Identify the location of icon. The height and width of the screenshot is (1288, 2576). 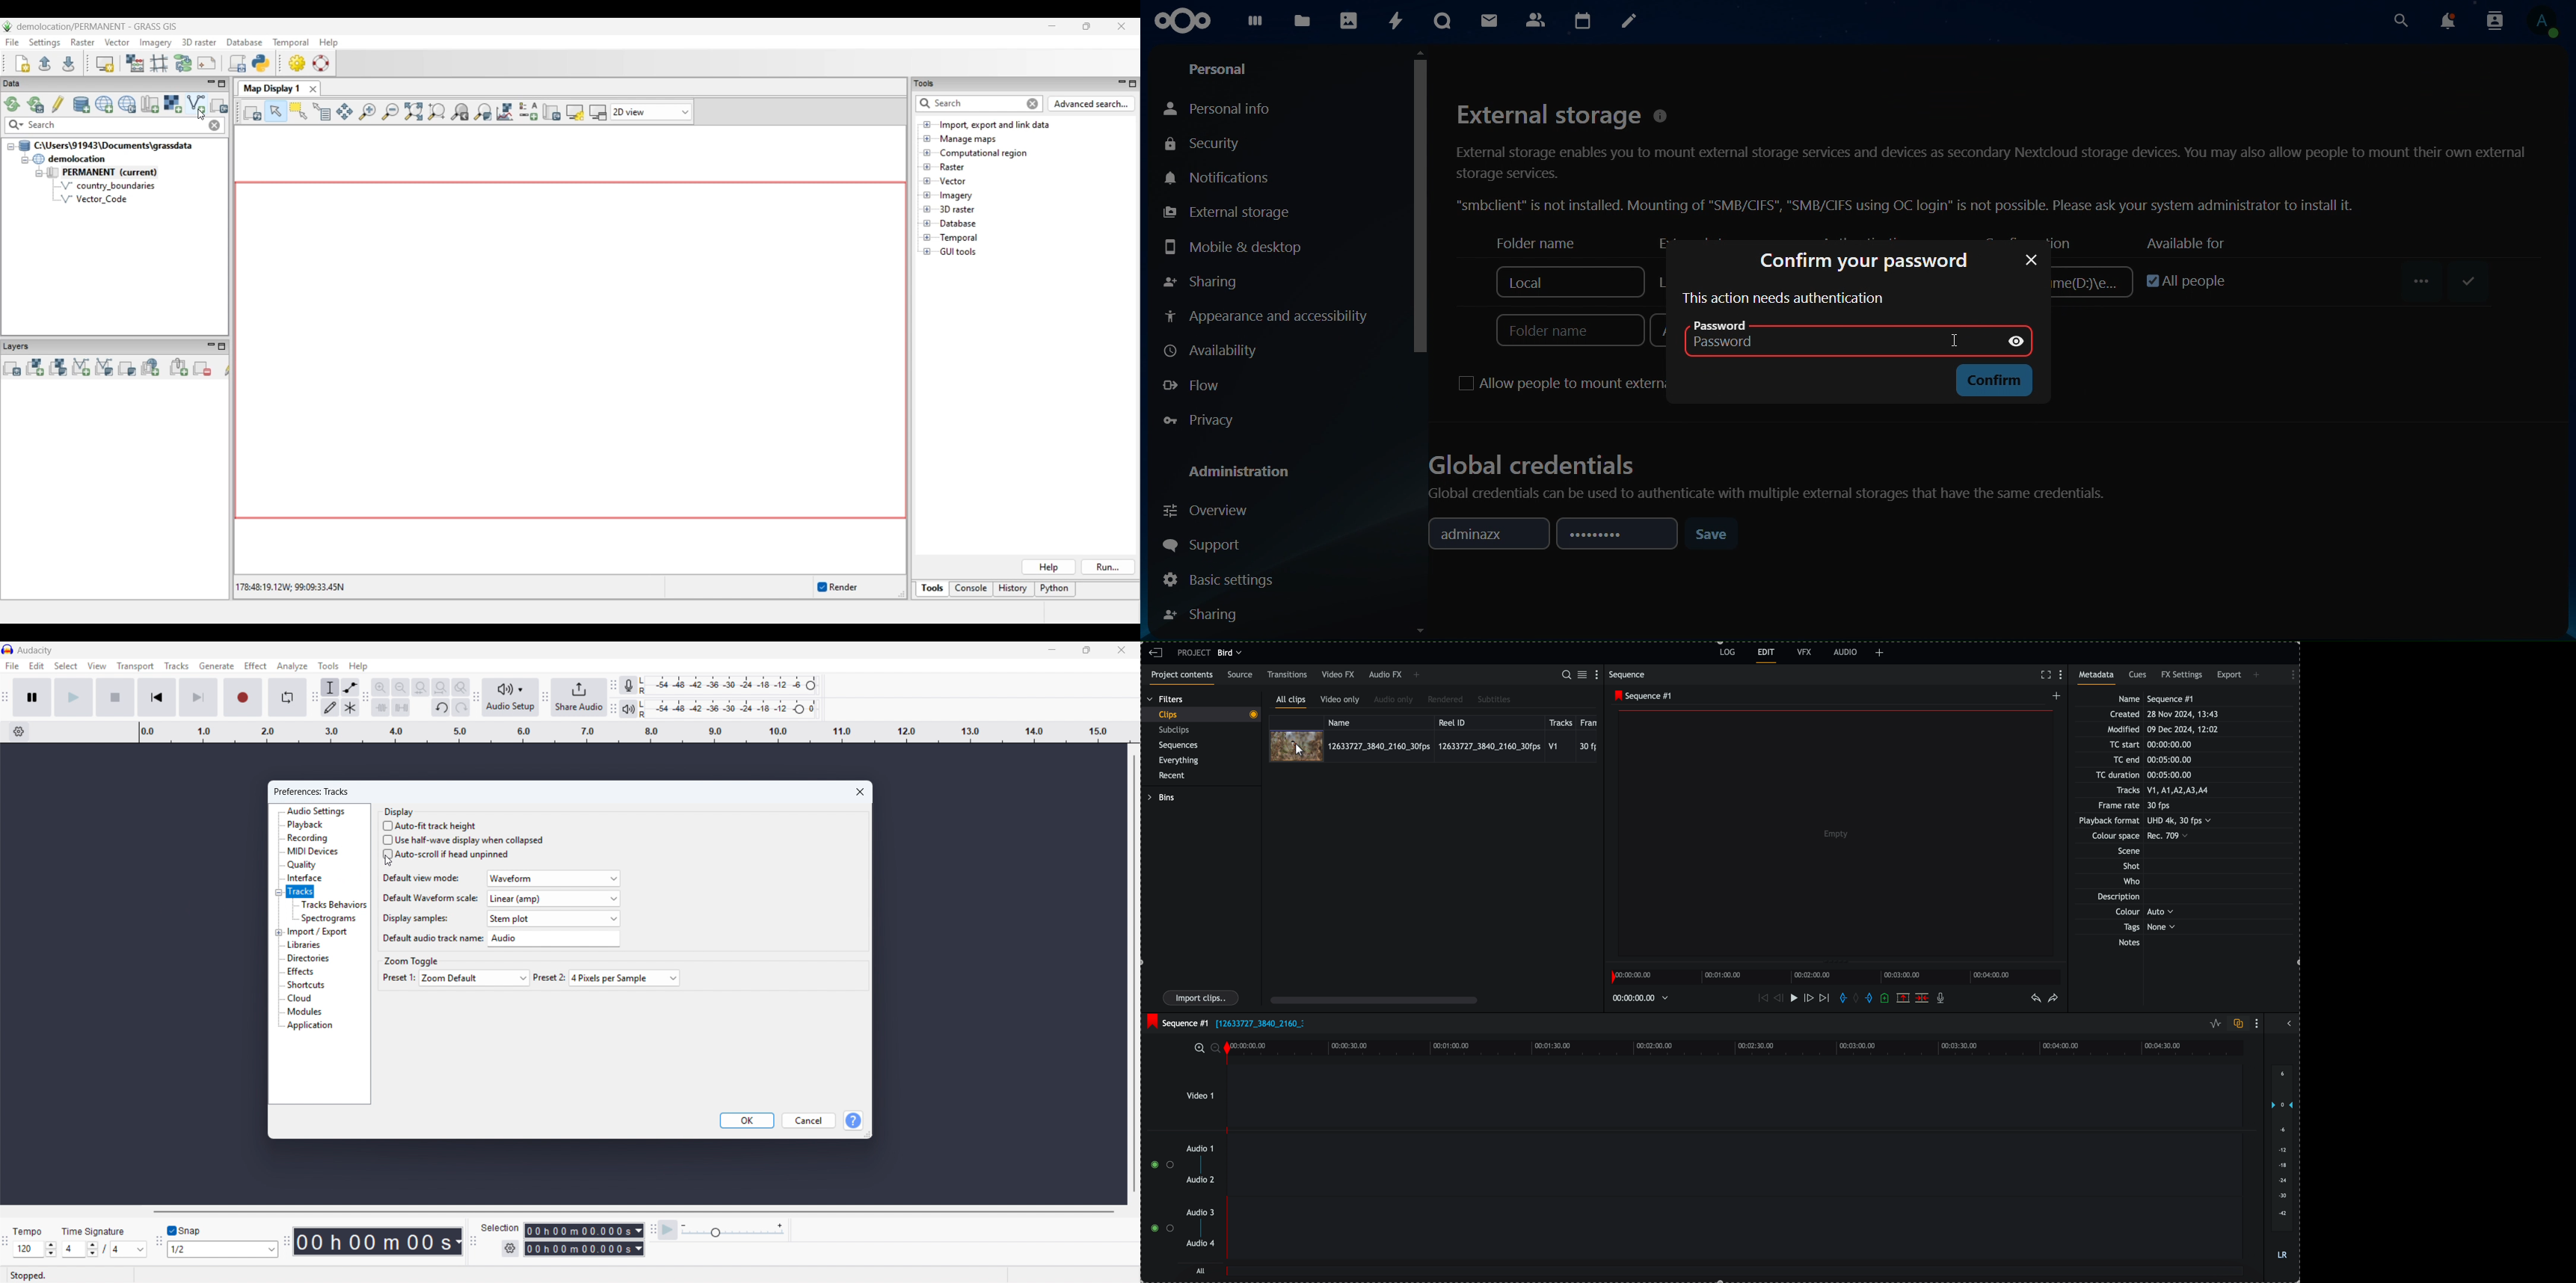
(1182, 19).